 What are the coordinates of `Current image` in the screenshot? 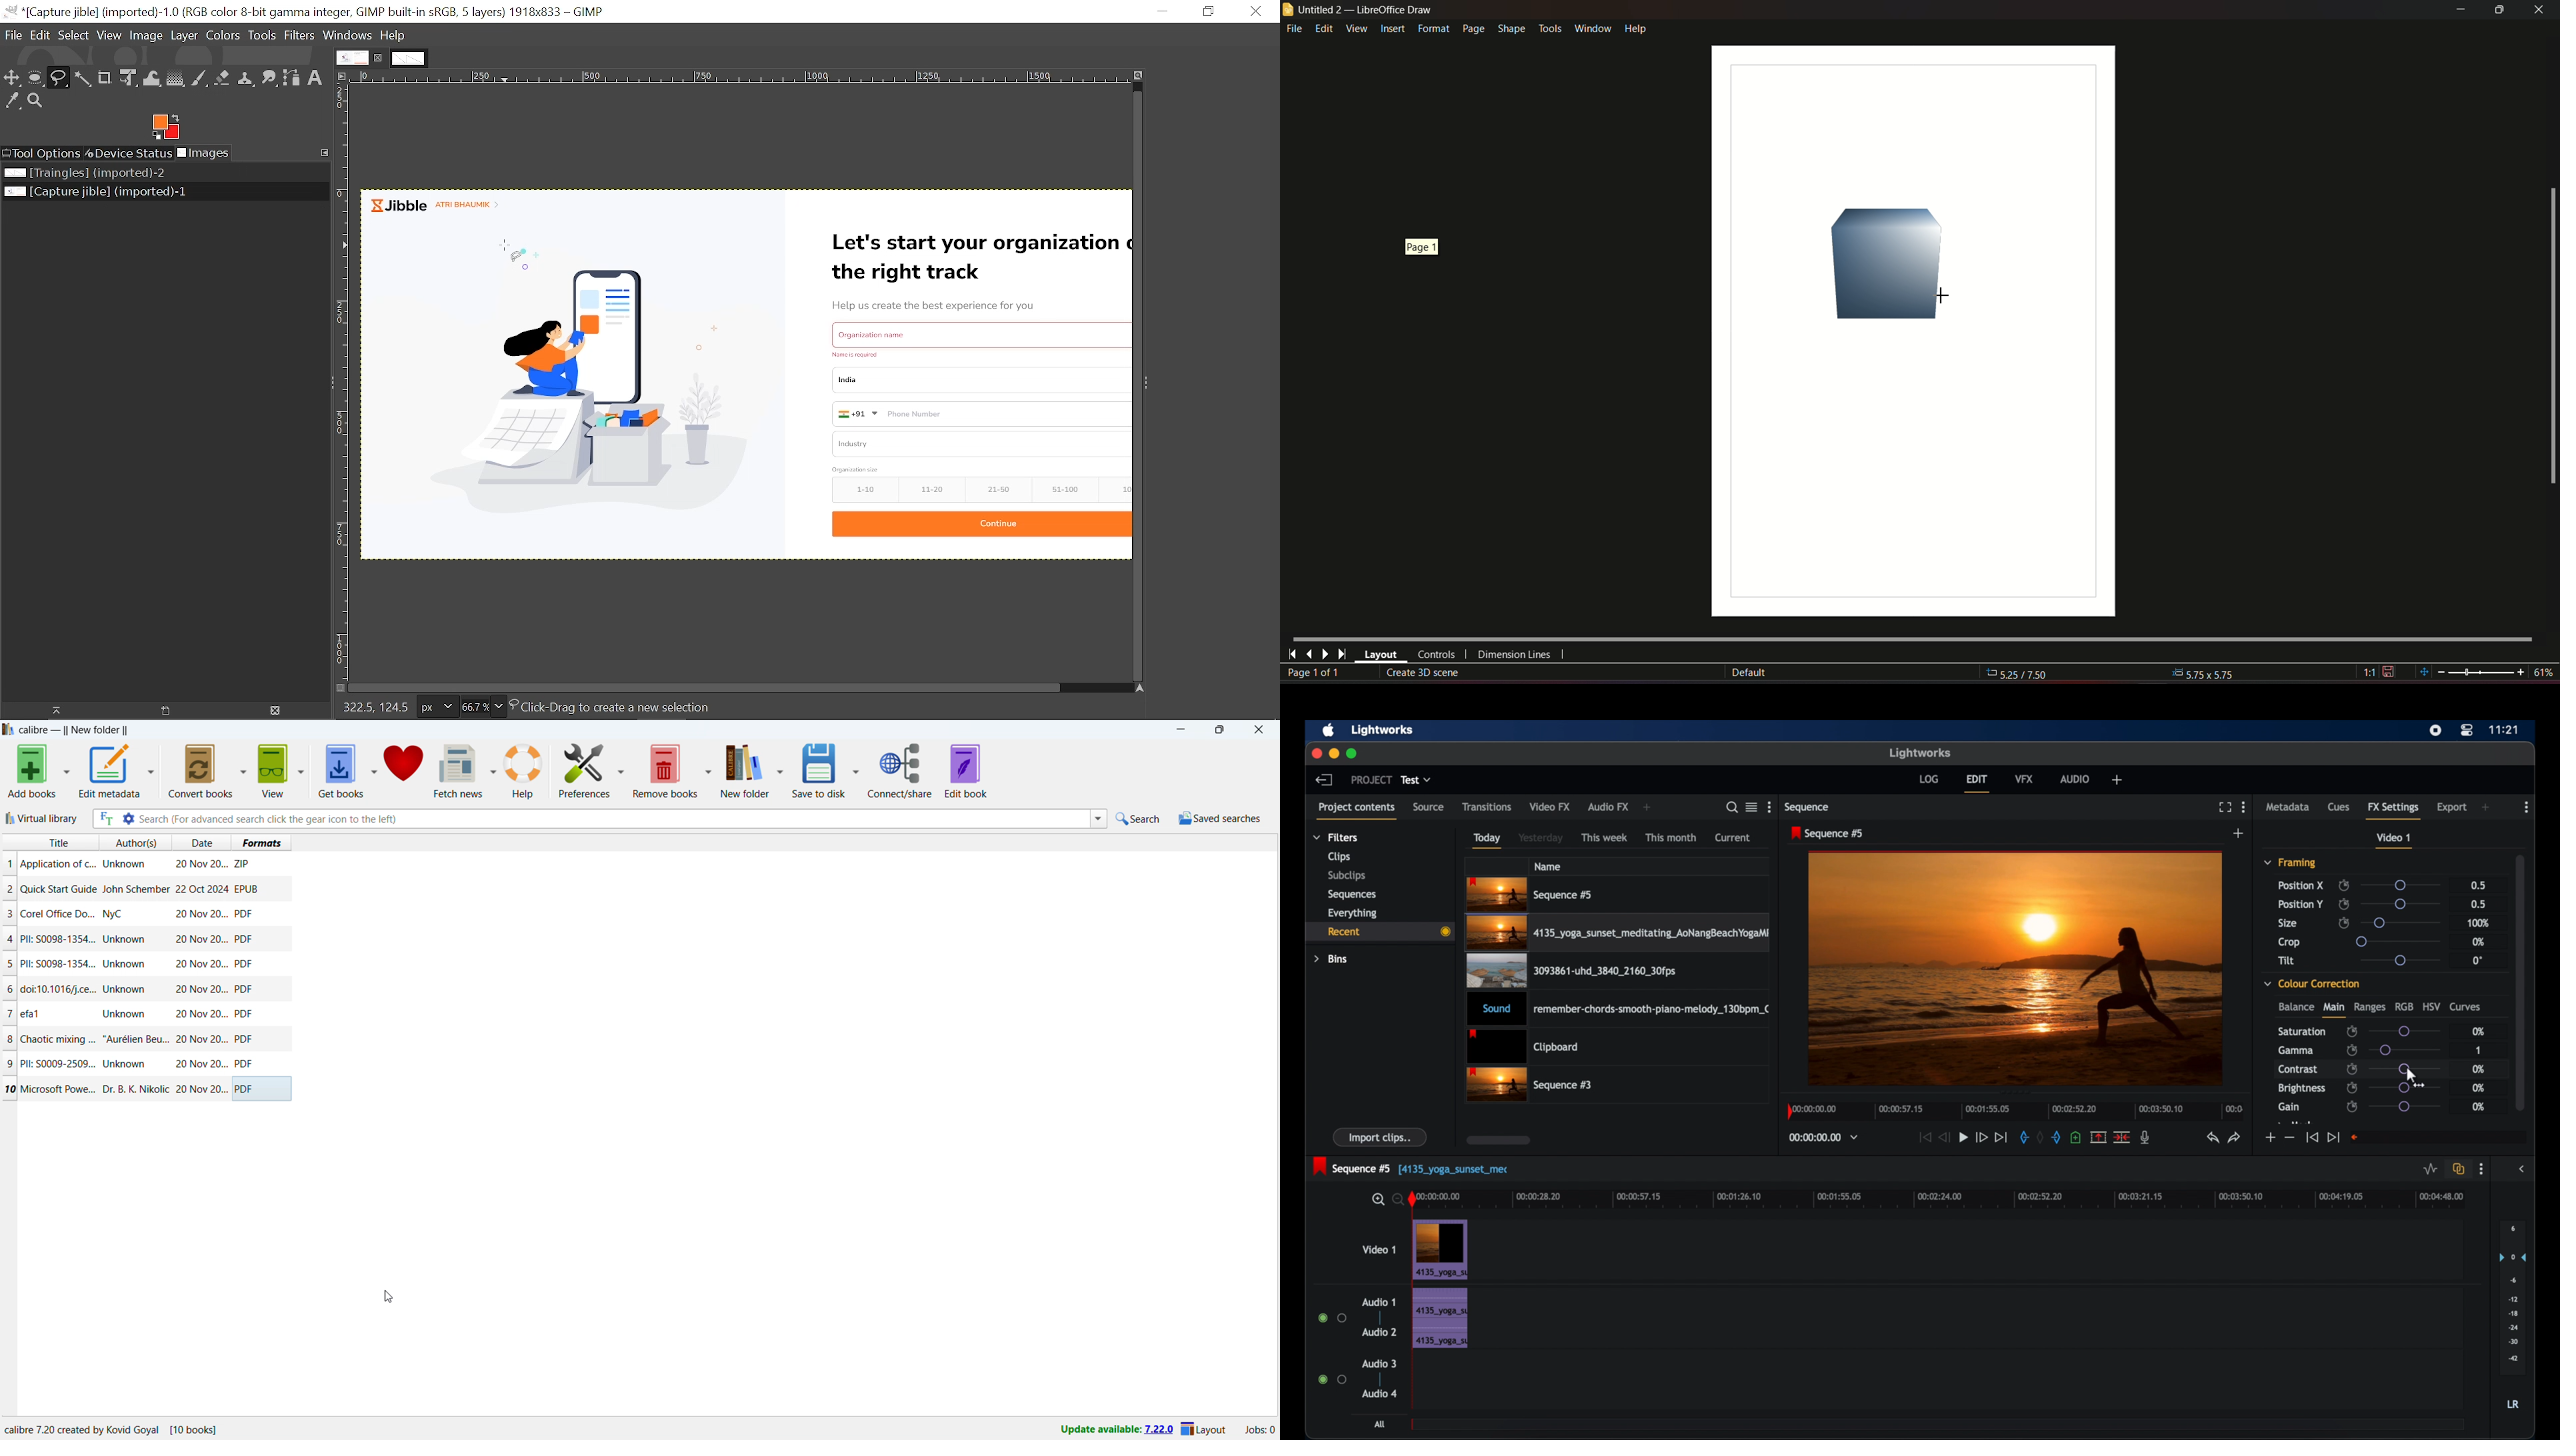 It's located at (743, 372).